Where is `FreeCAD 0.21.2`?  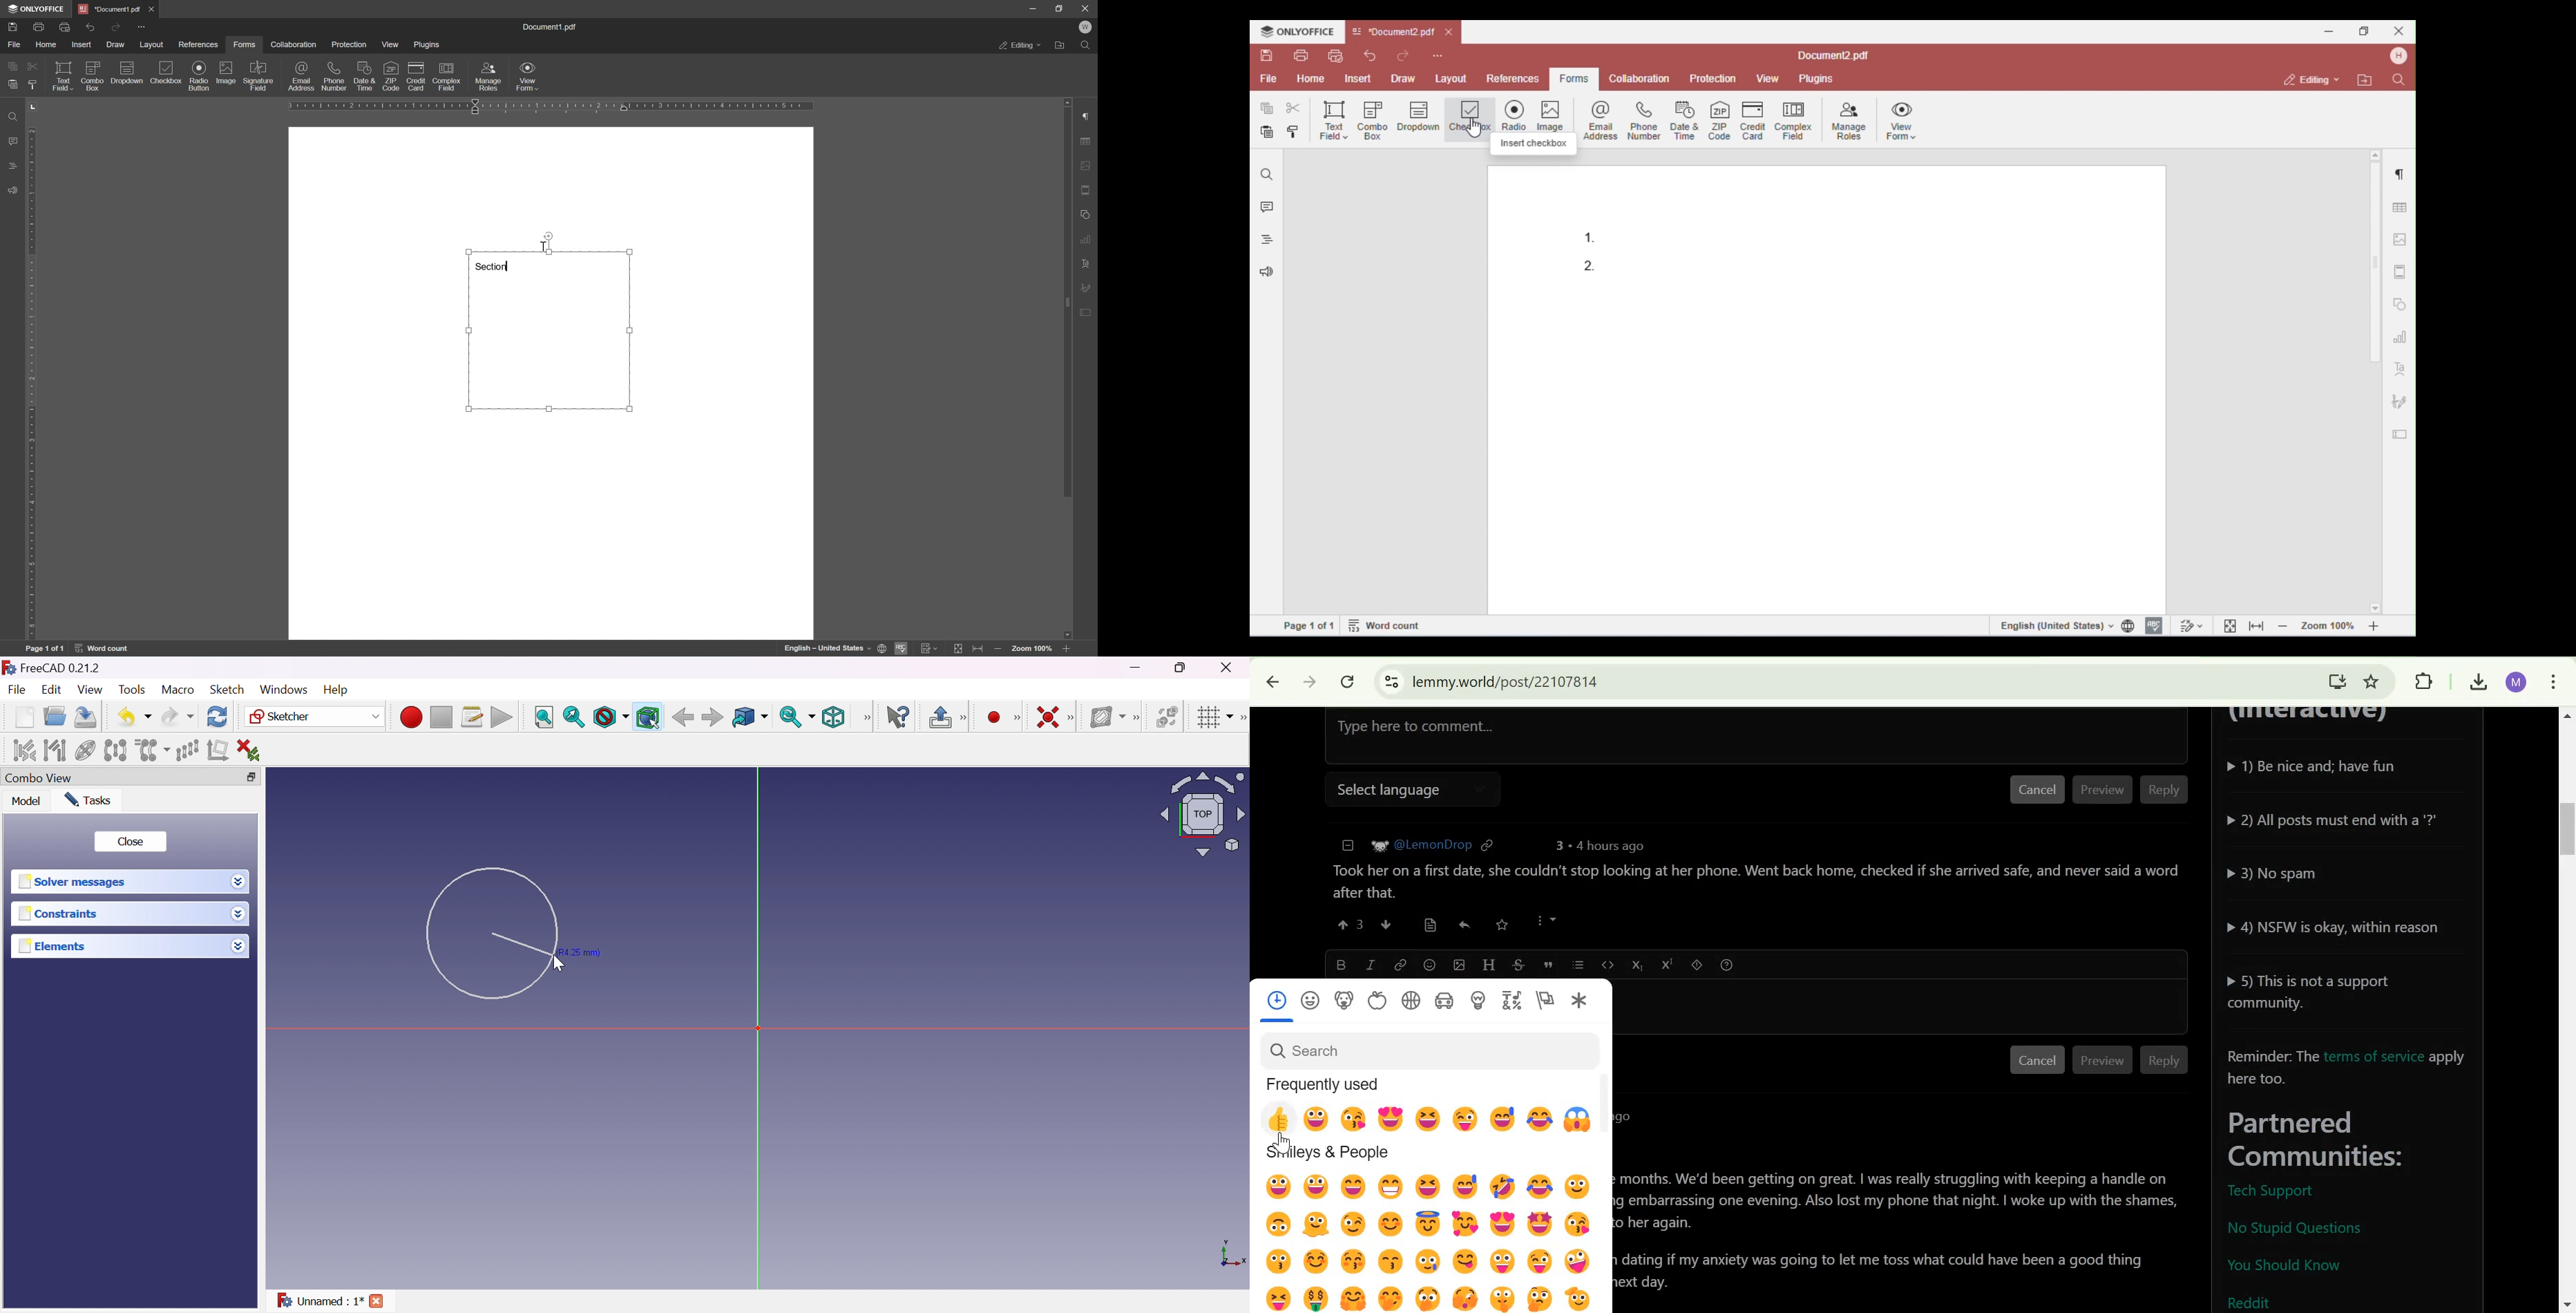
FreeCAD 0.21.2 is located at coordinates (61, 667).